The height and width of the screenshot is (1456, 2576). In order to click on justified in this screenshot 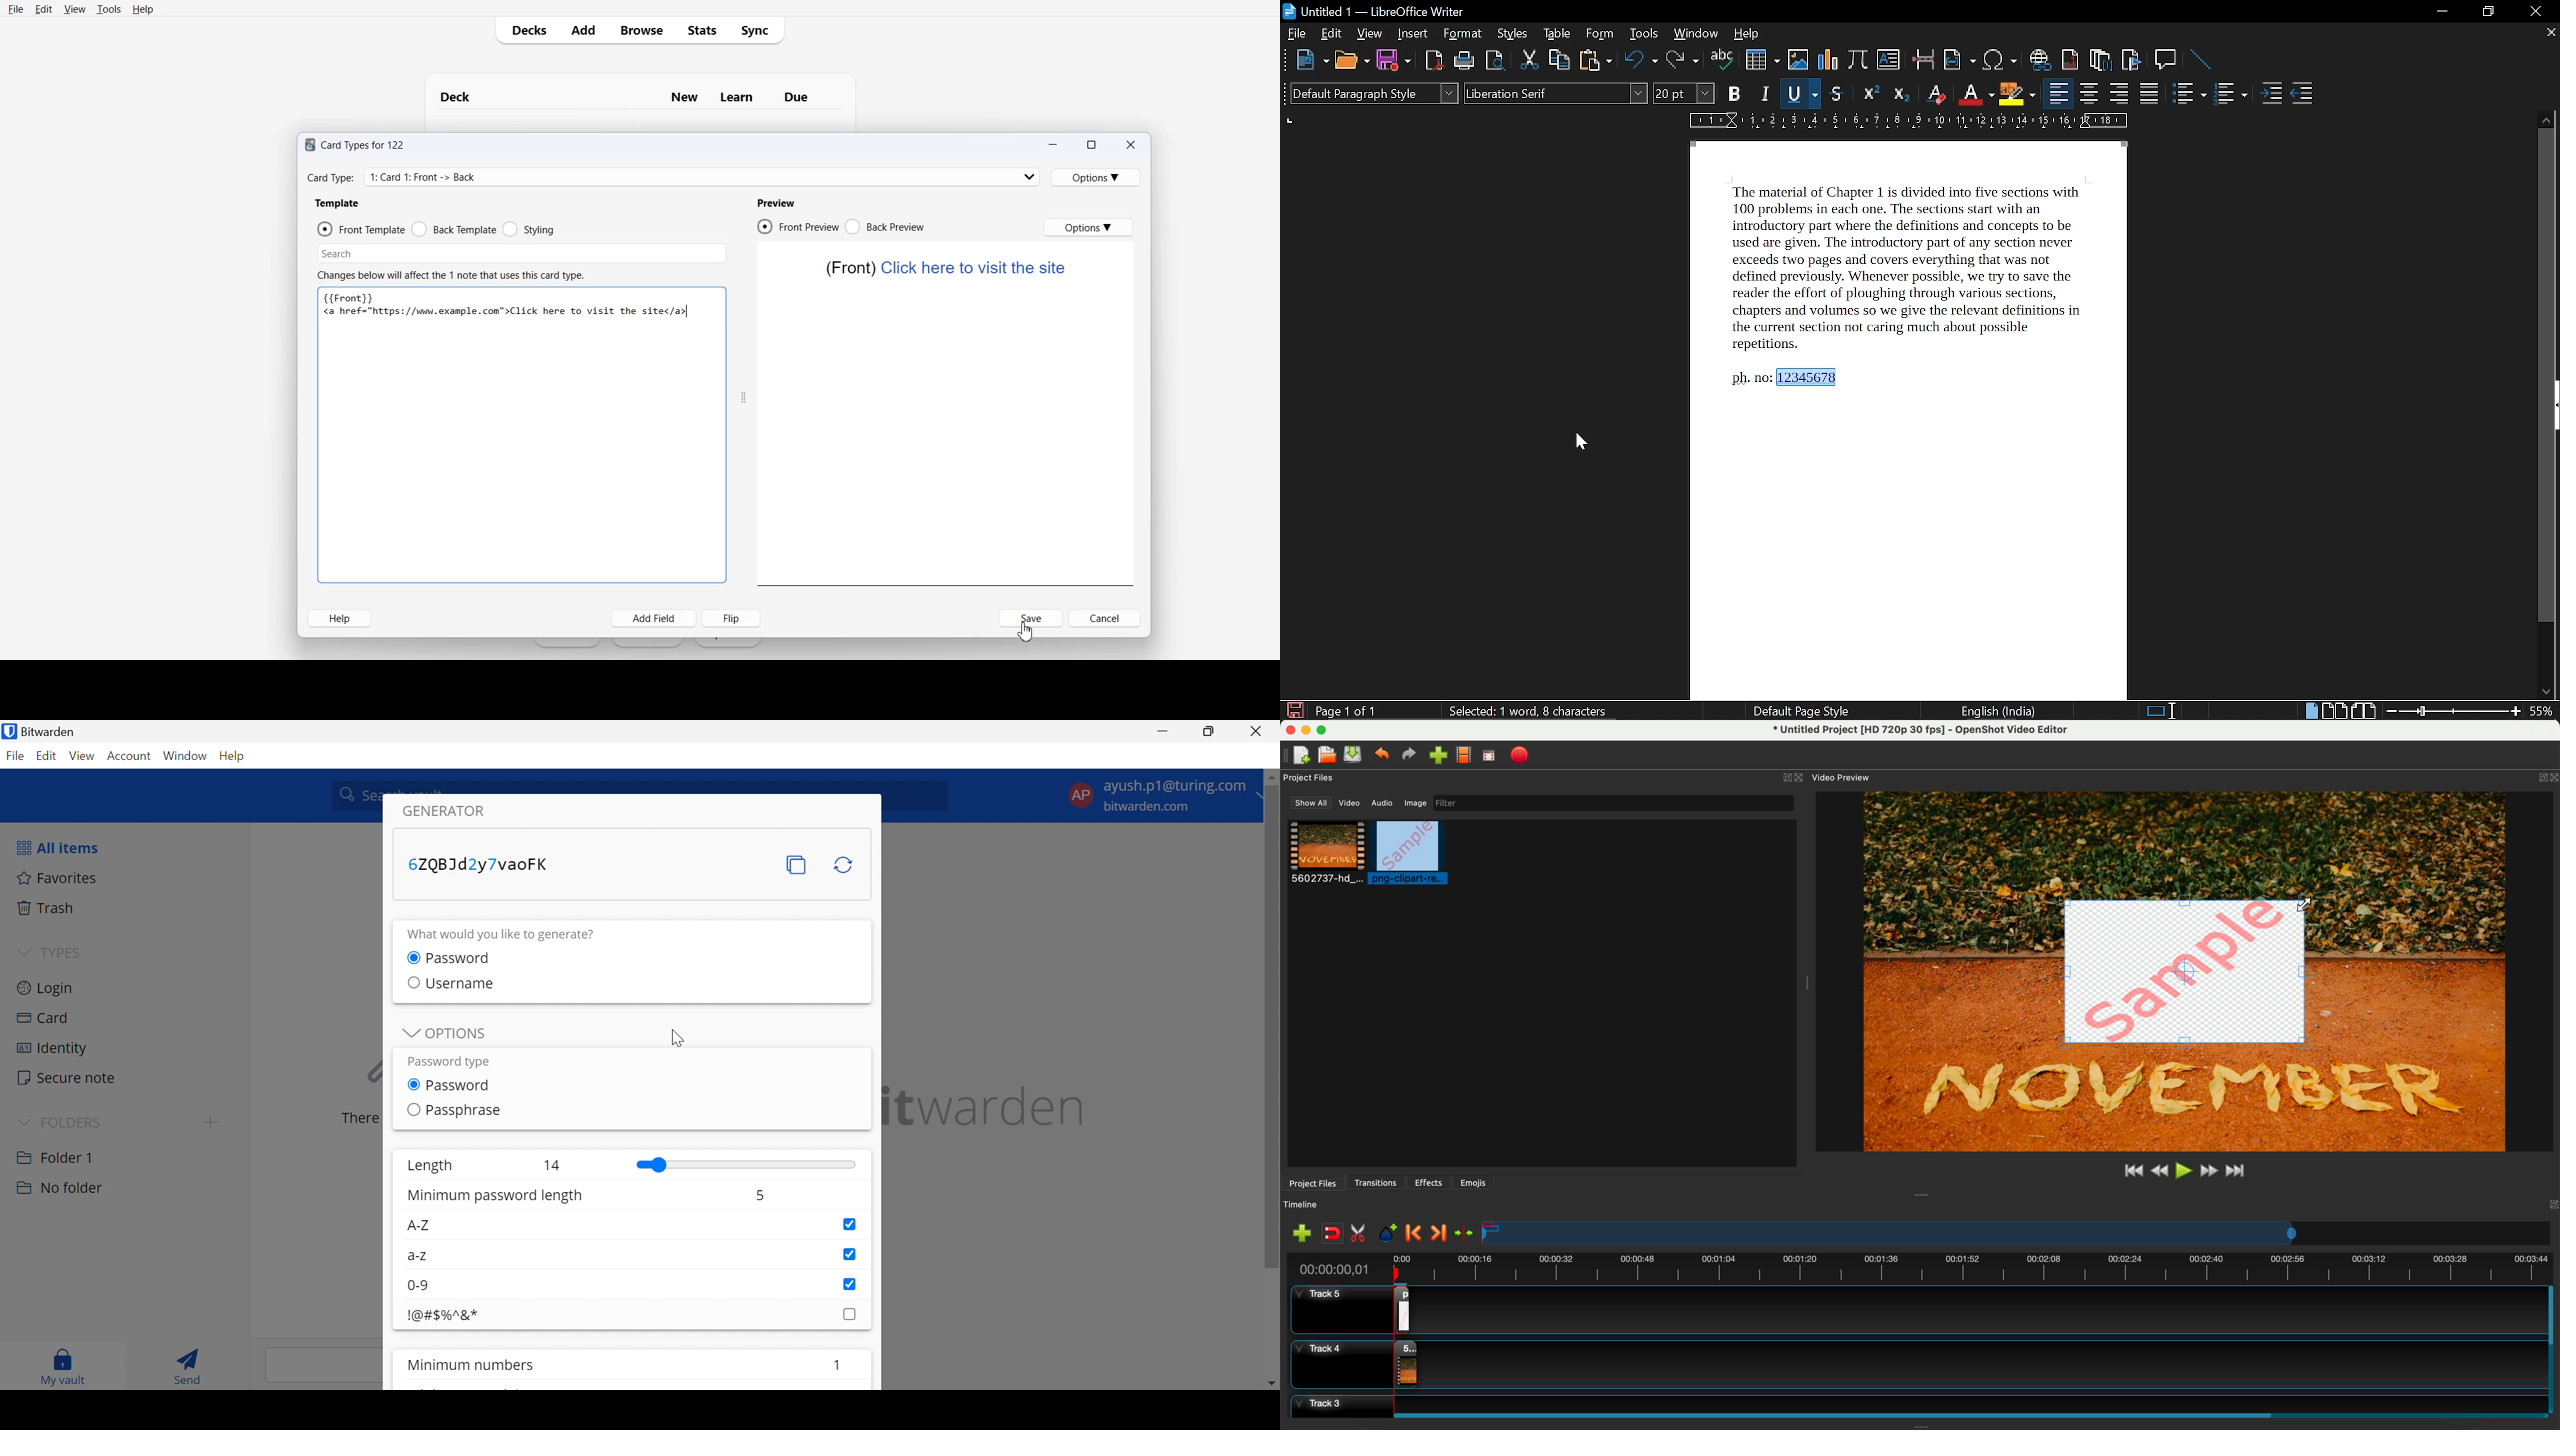, I will do `click(2152, 95)`.